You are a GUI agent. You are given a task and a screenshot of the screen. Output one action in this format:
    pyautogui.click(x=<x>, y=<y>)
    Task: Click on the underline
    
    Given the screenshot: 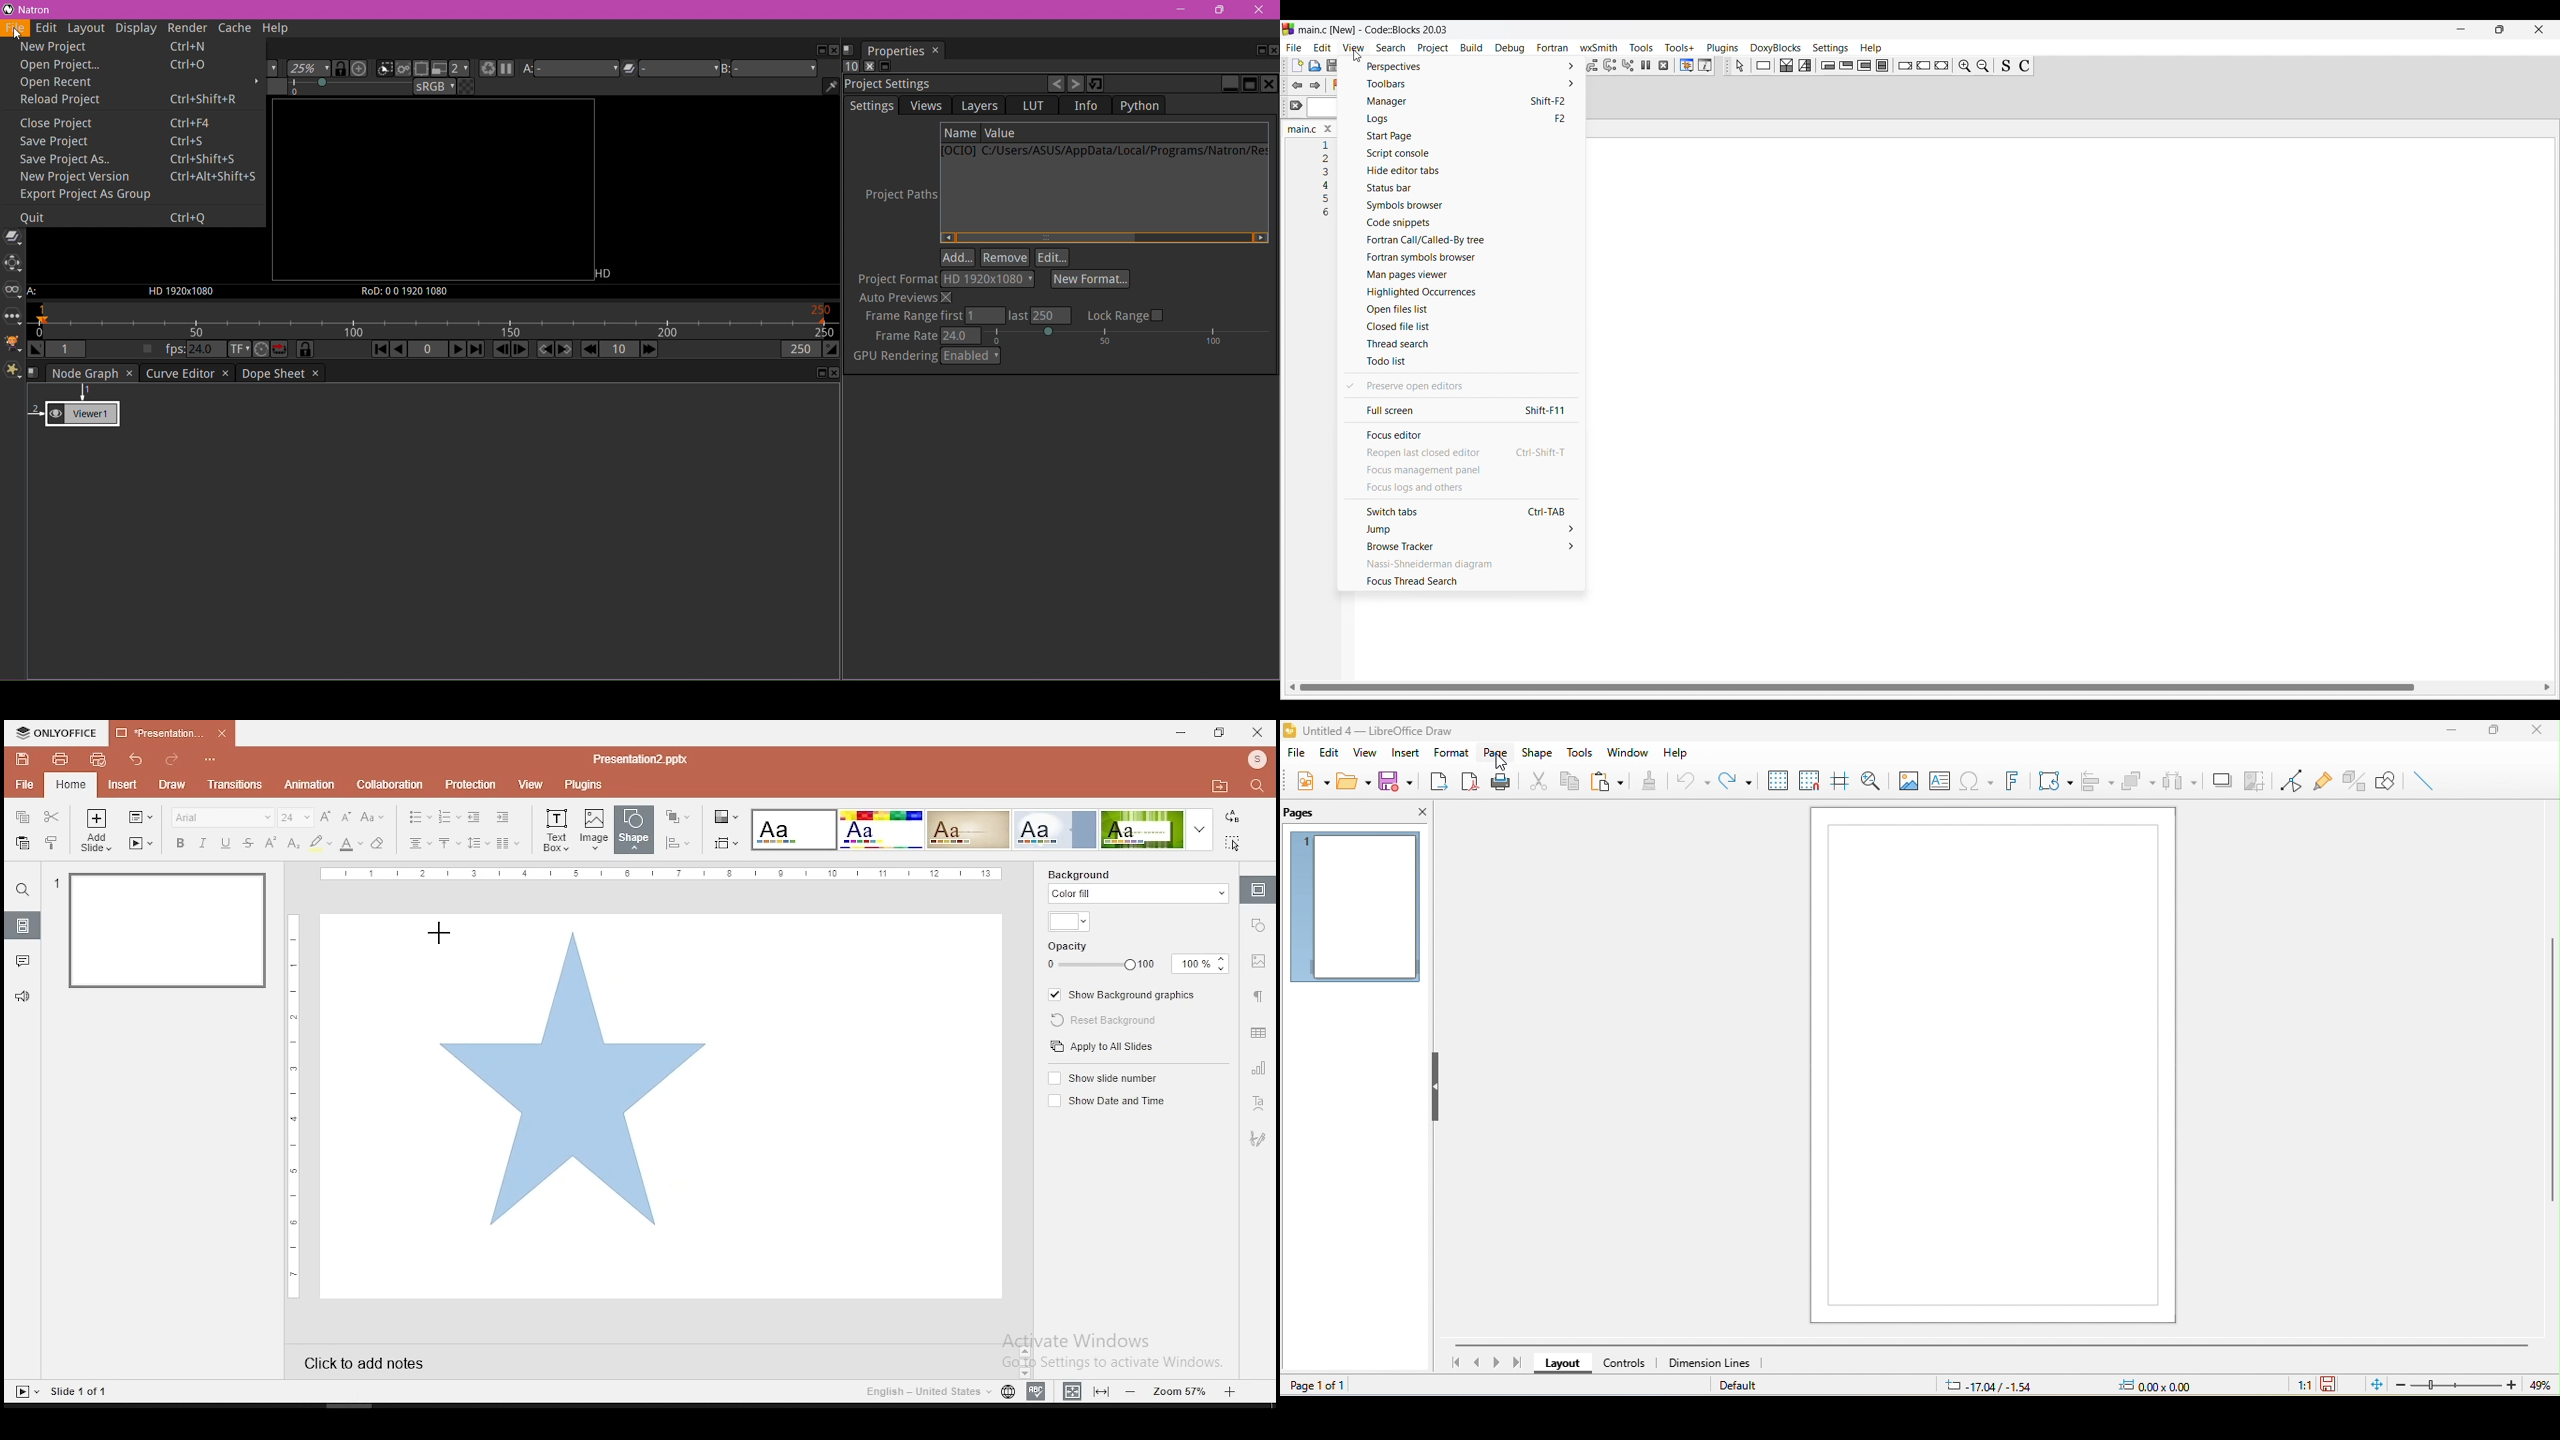 What is the action you would take?
    pyautogui.click(x=226, y=844)
    